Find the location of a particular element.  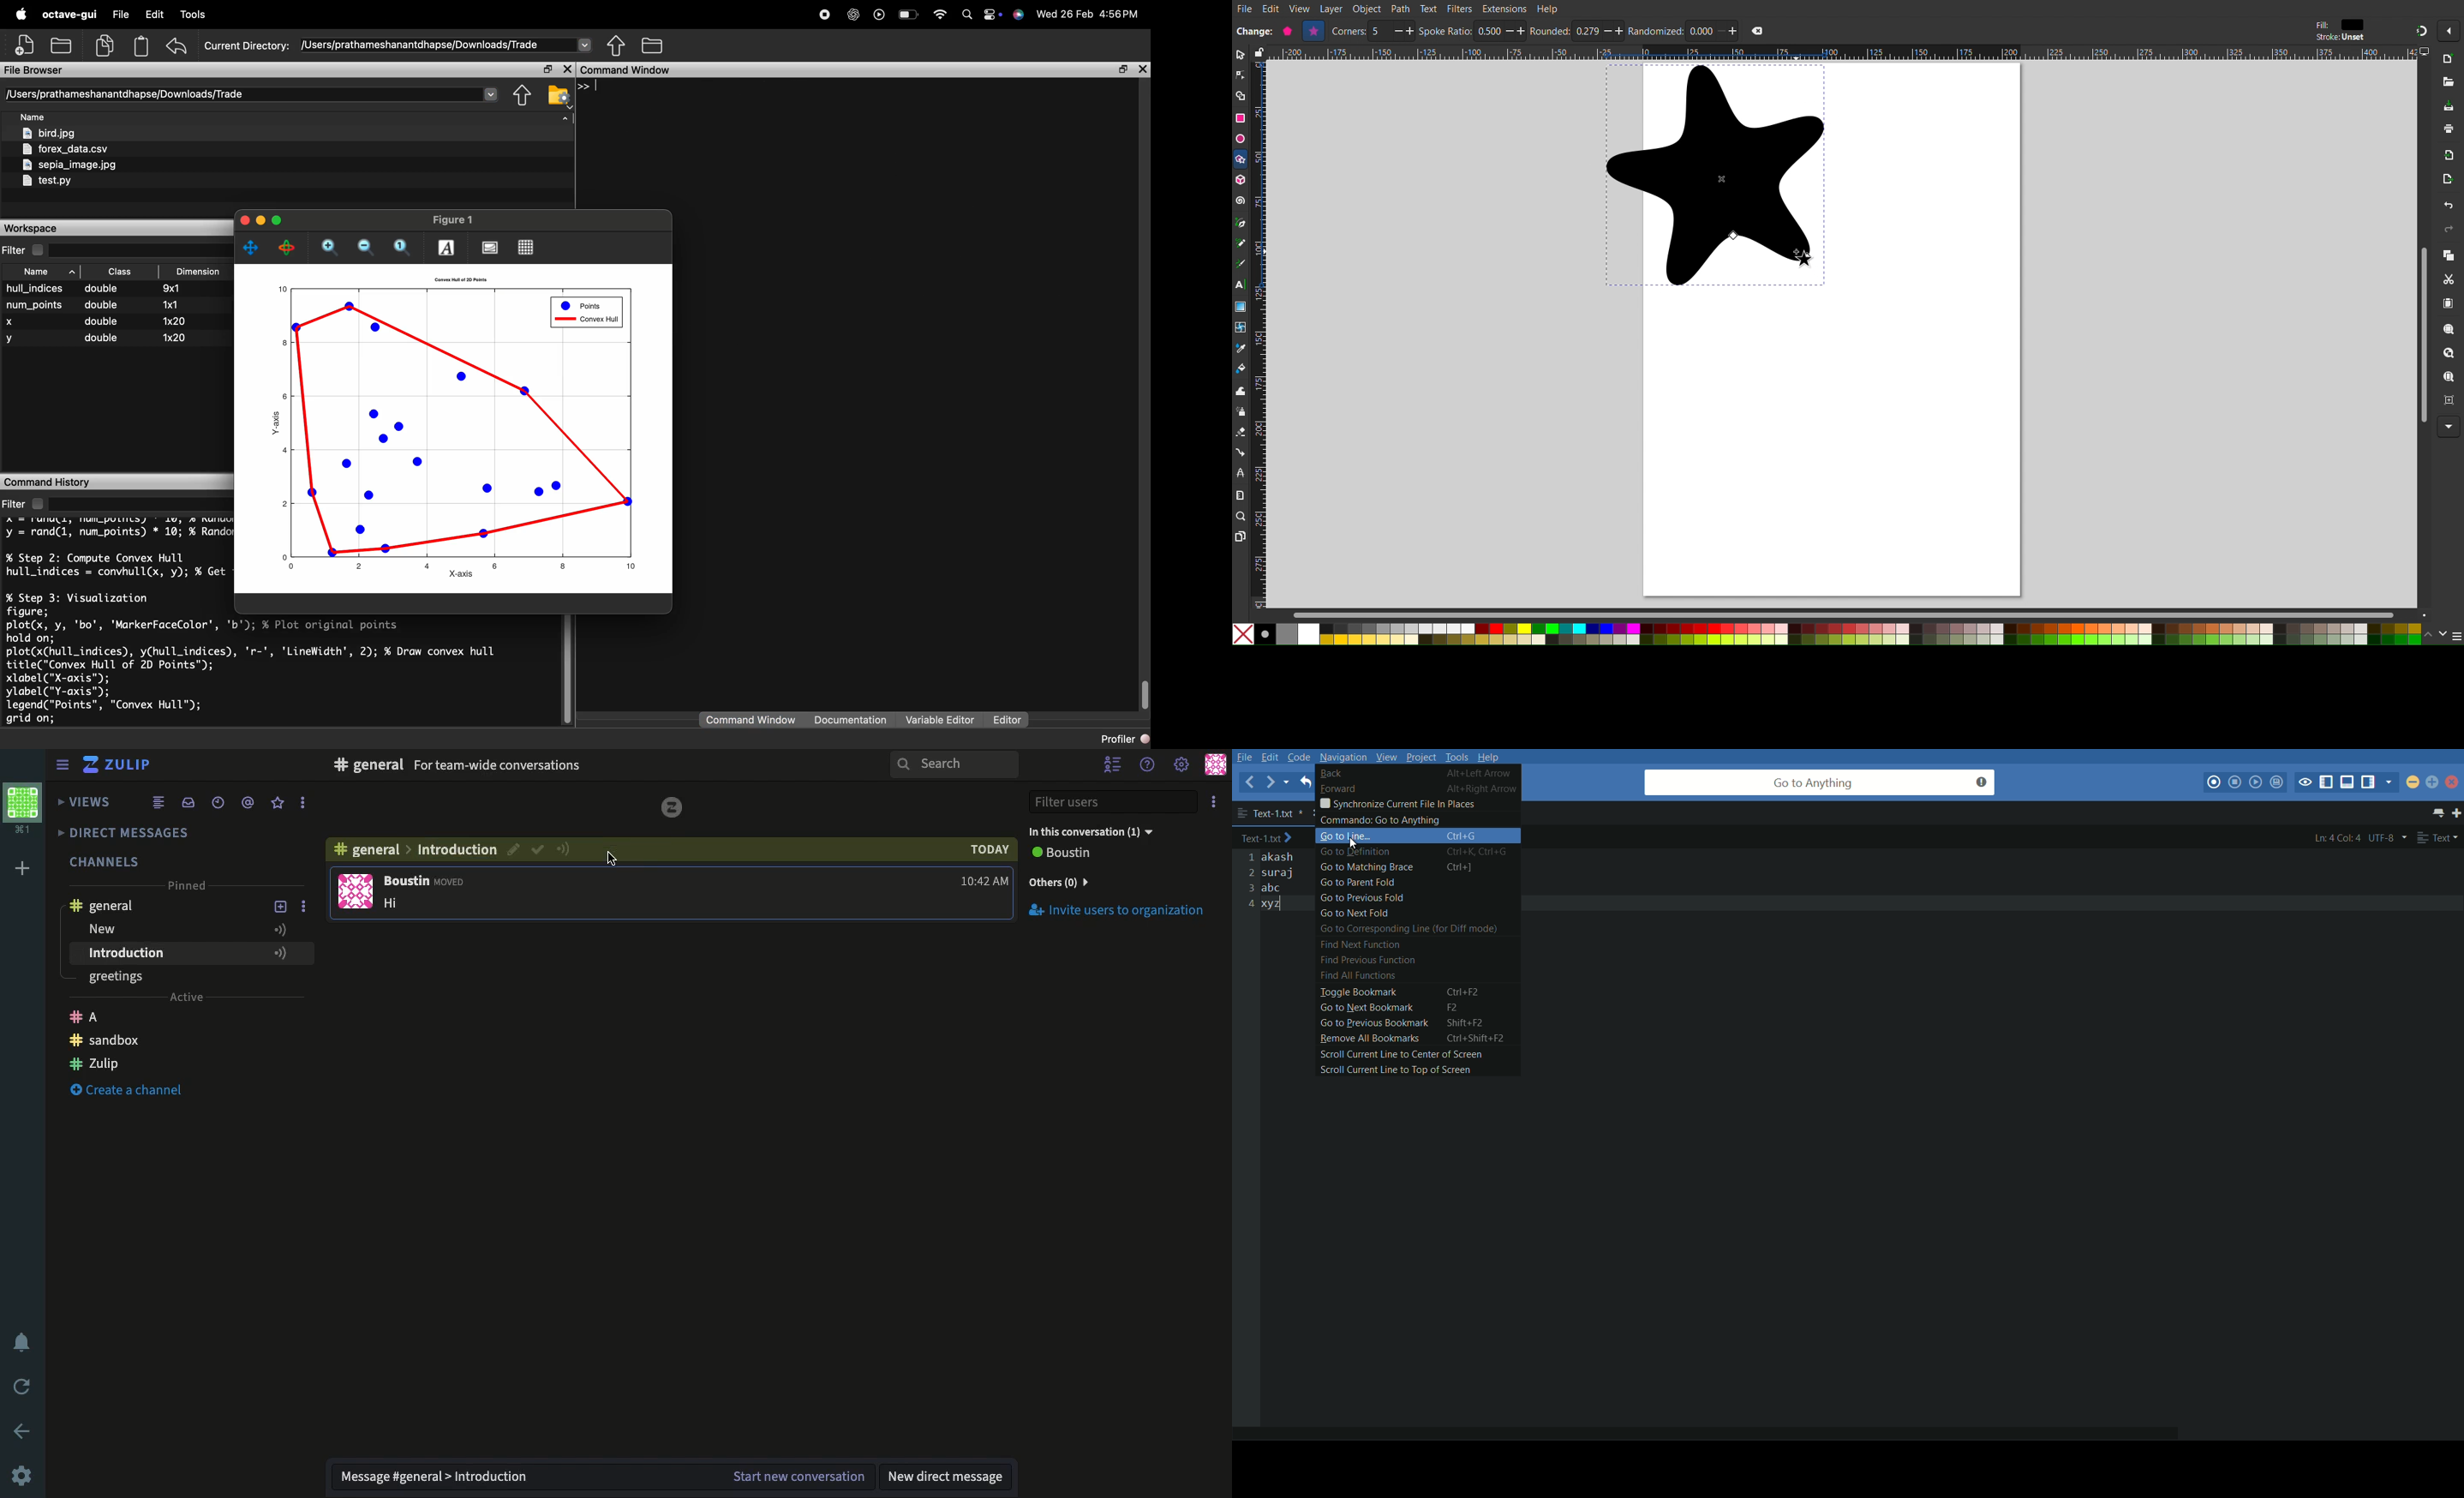

scroll color options is located at coordinates (2434, 634).